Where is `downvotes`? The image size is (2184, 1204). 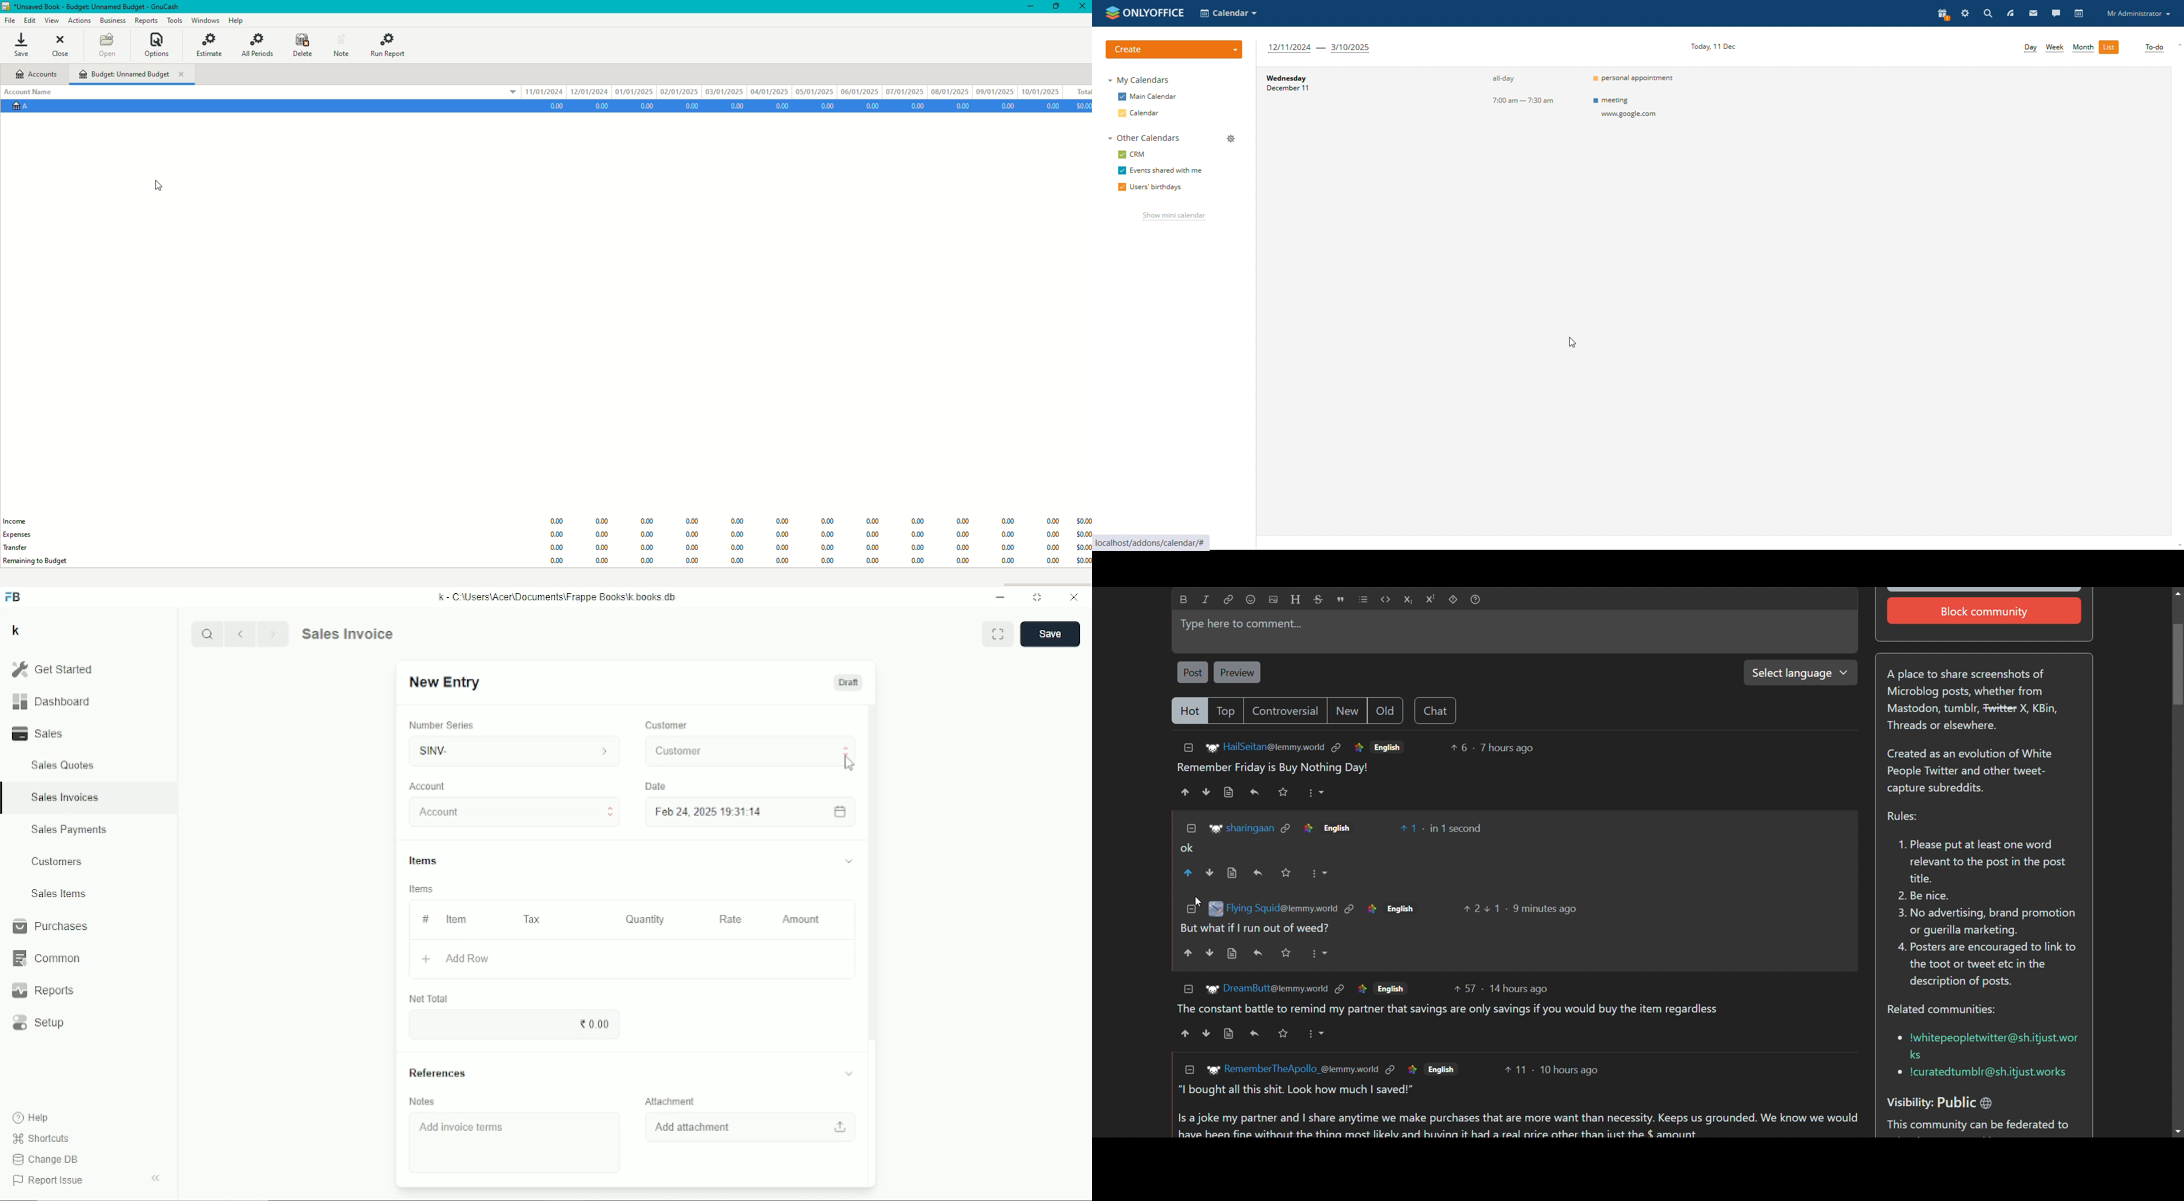
downvotes is located at coordinates (1212, 872).